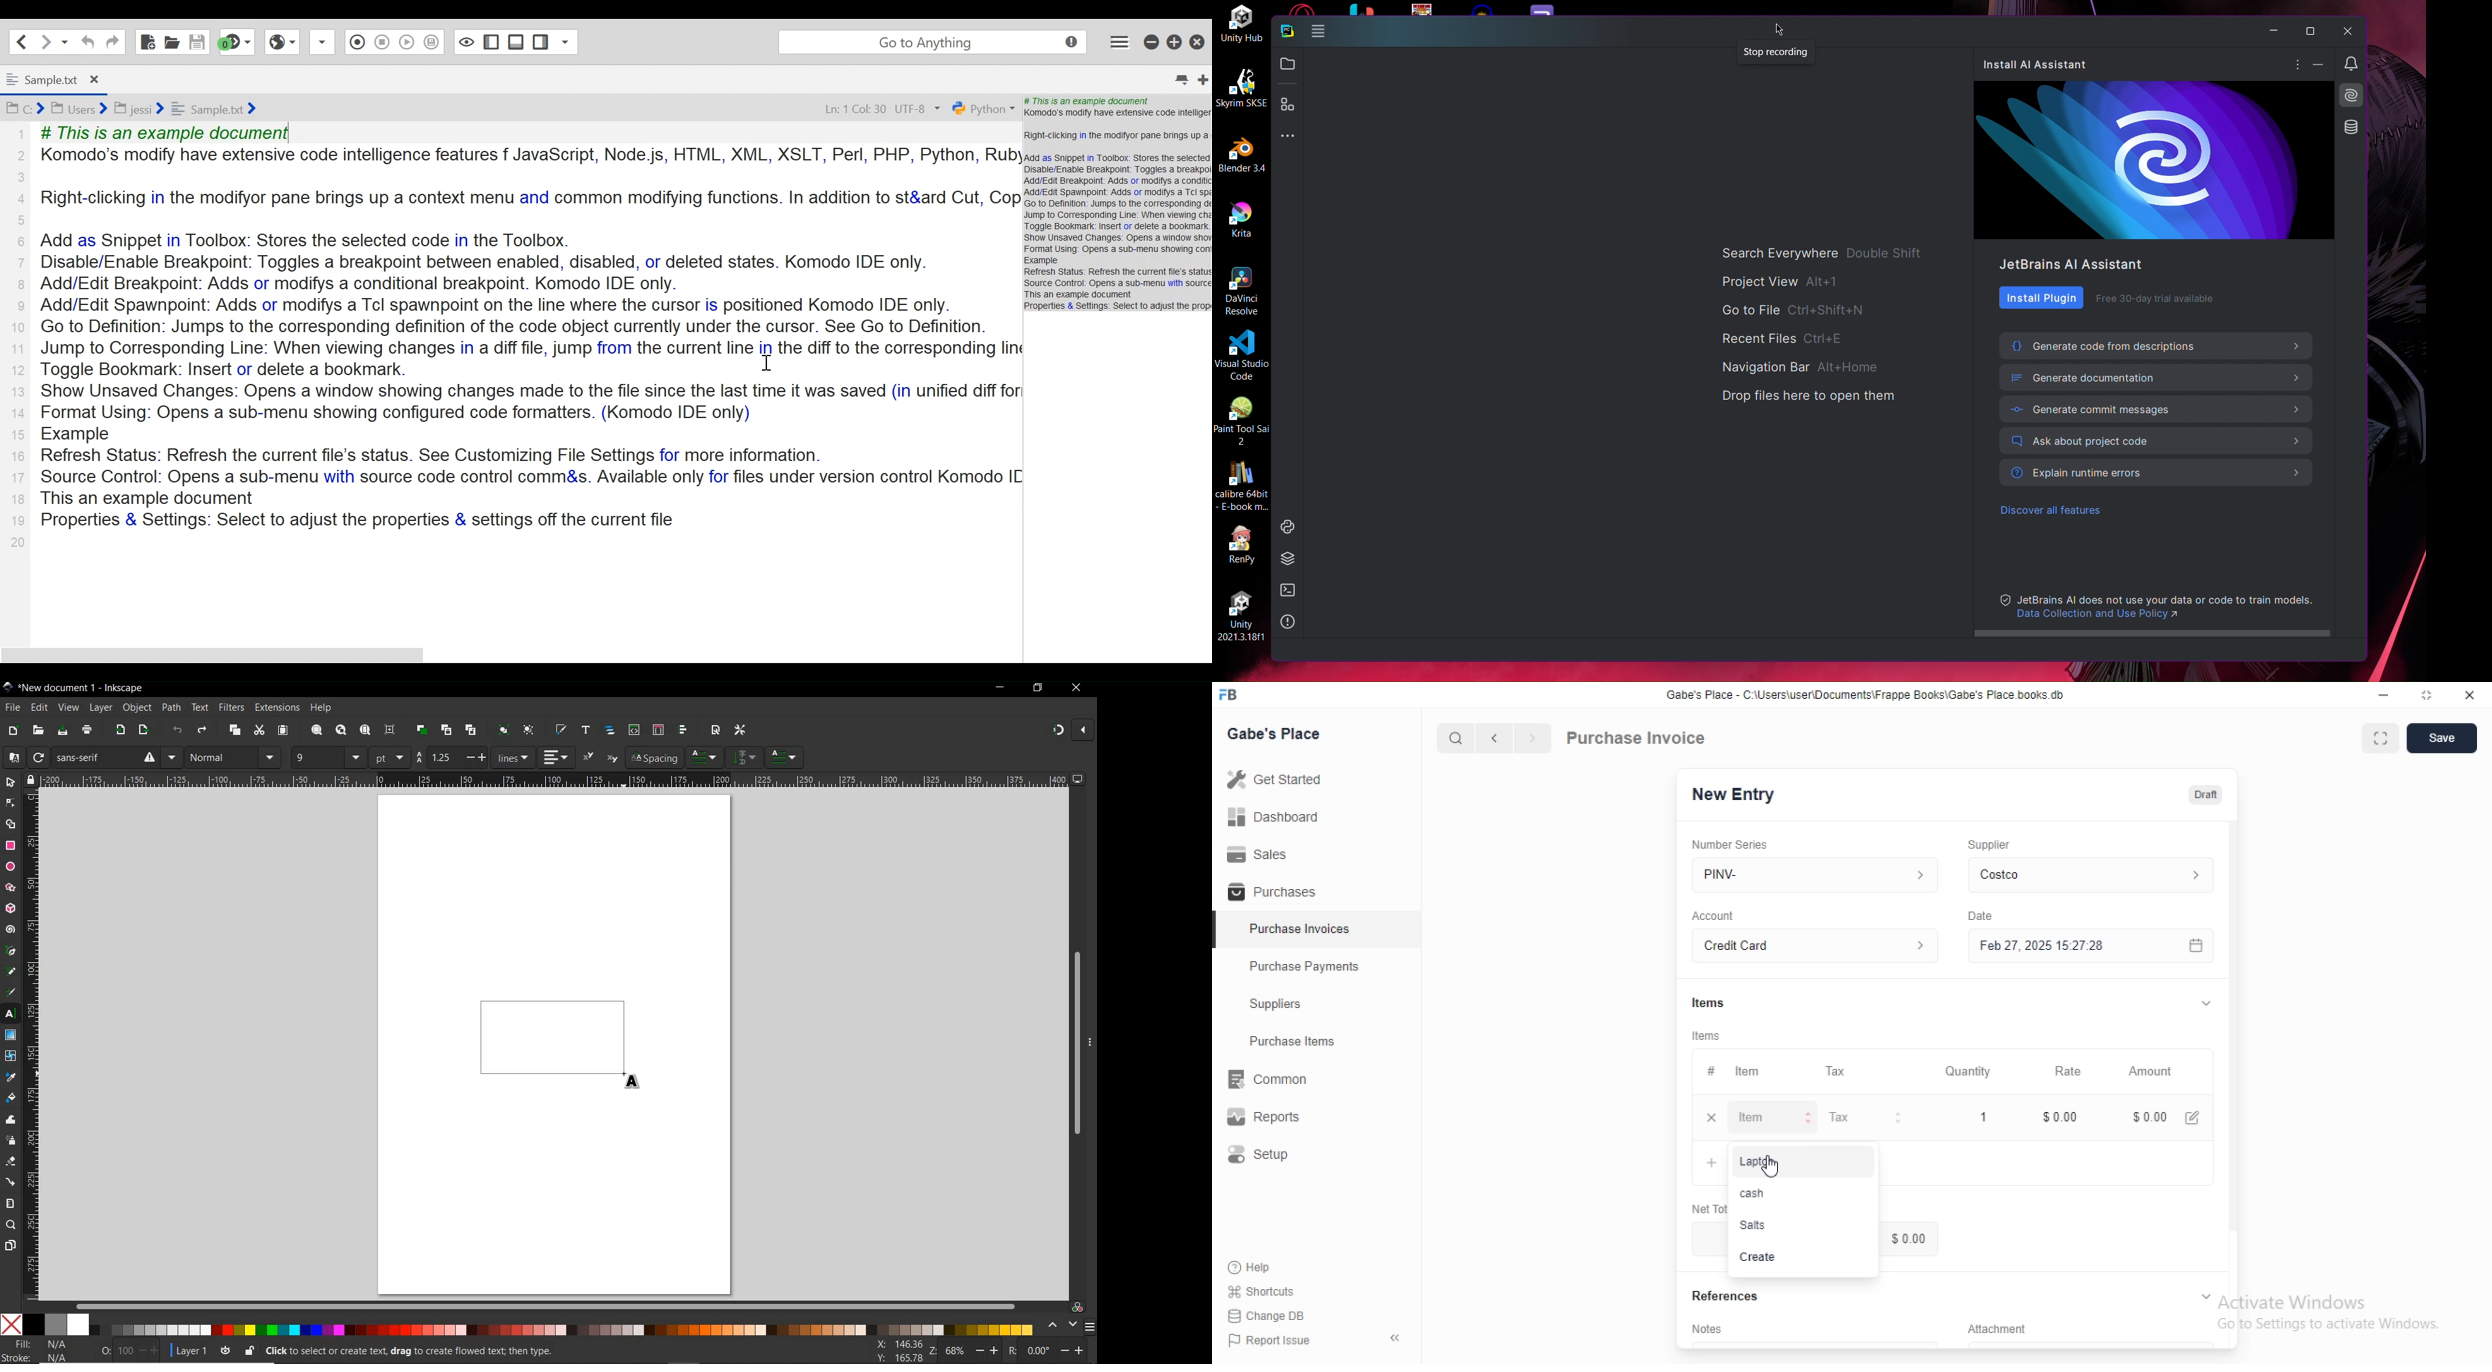 Image resolution: width=2492 pixels, height=1372 pixels. Describe the element at coordinates (1804, 1162) in the screenshot. I see `Laptop` at that location.